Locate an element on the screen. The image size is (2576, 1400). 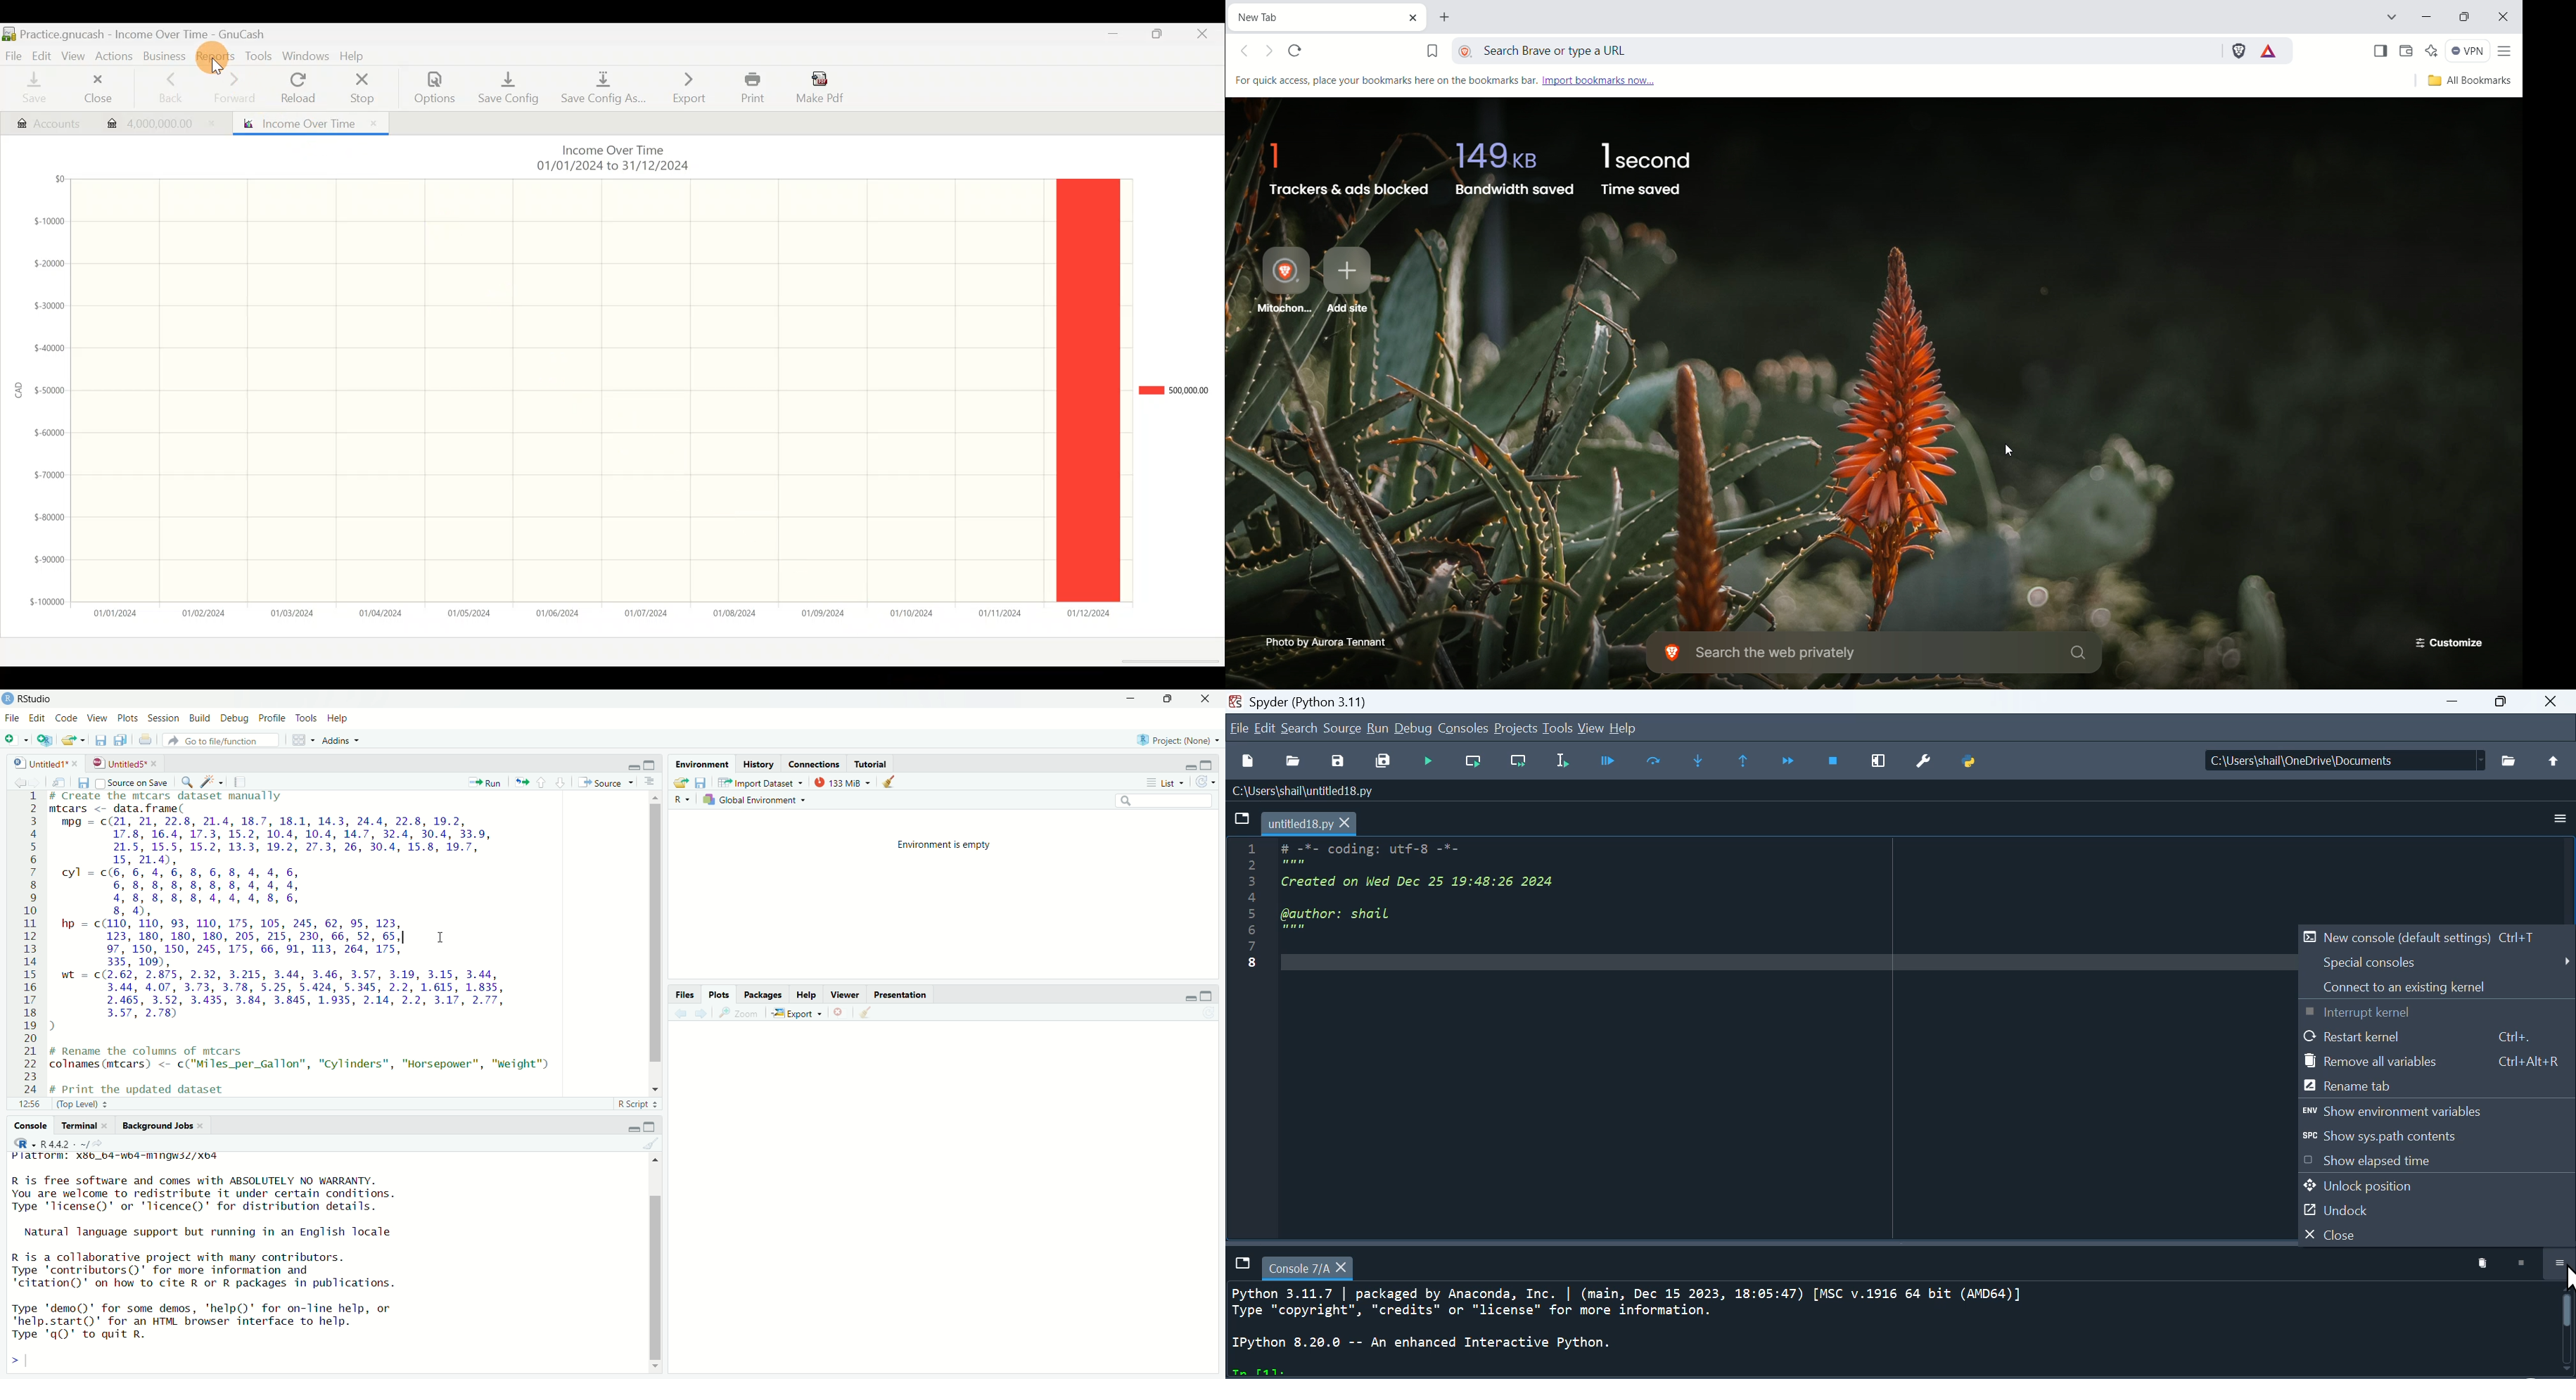
tools is located at coordinates (1556, 728).